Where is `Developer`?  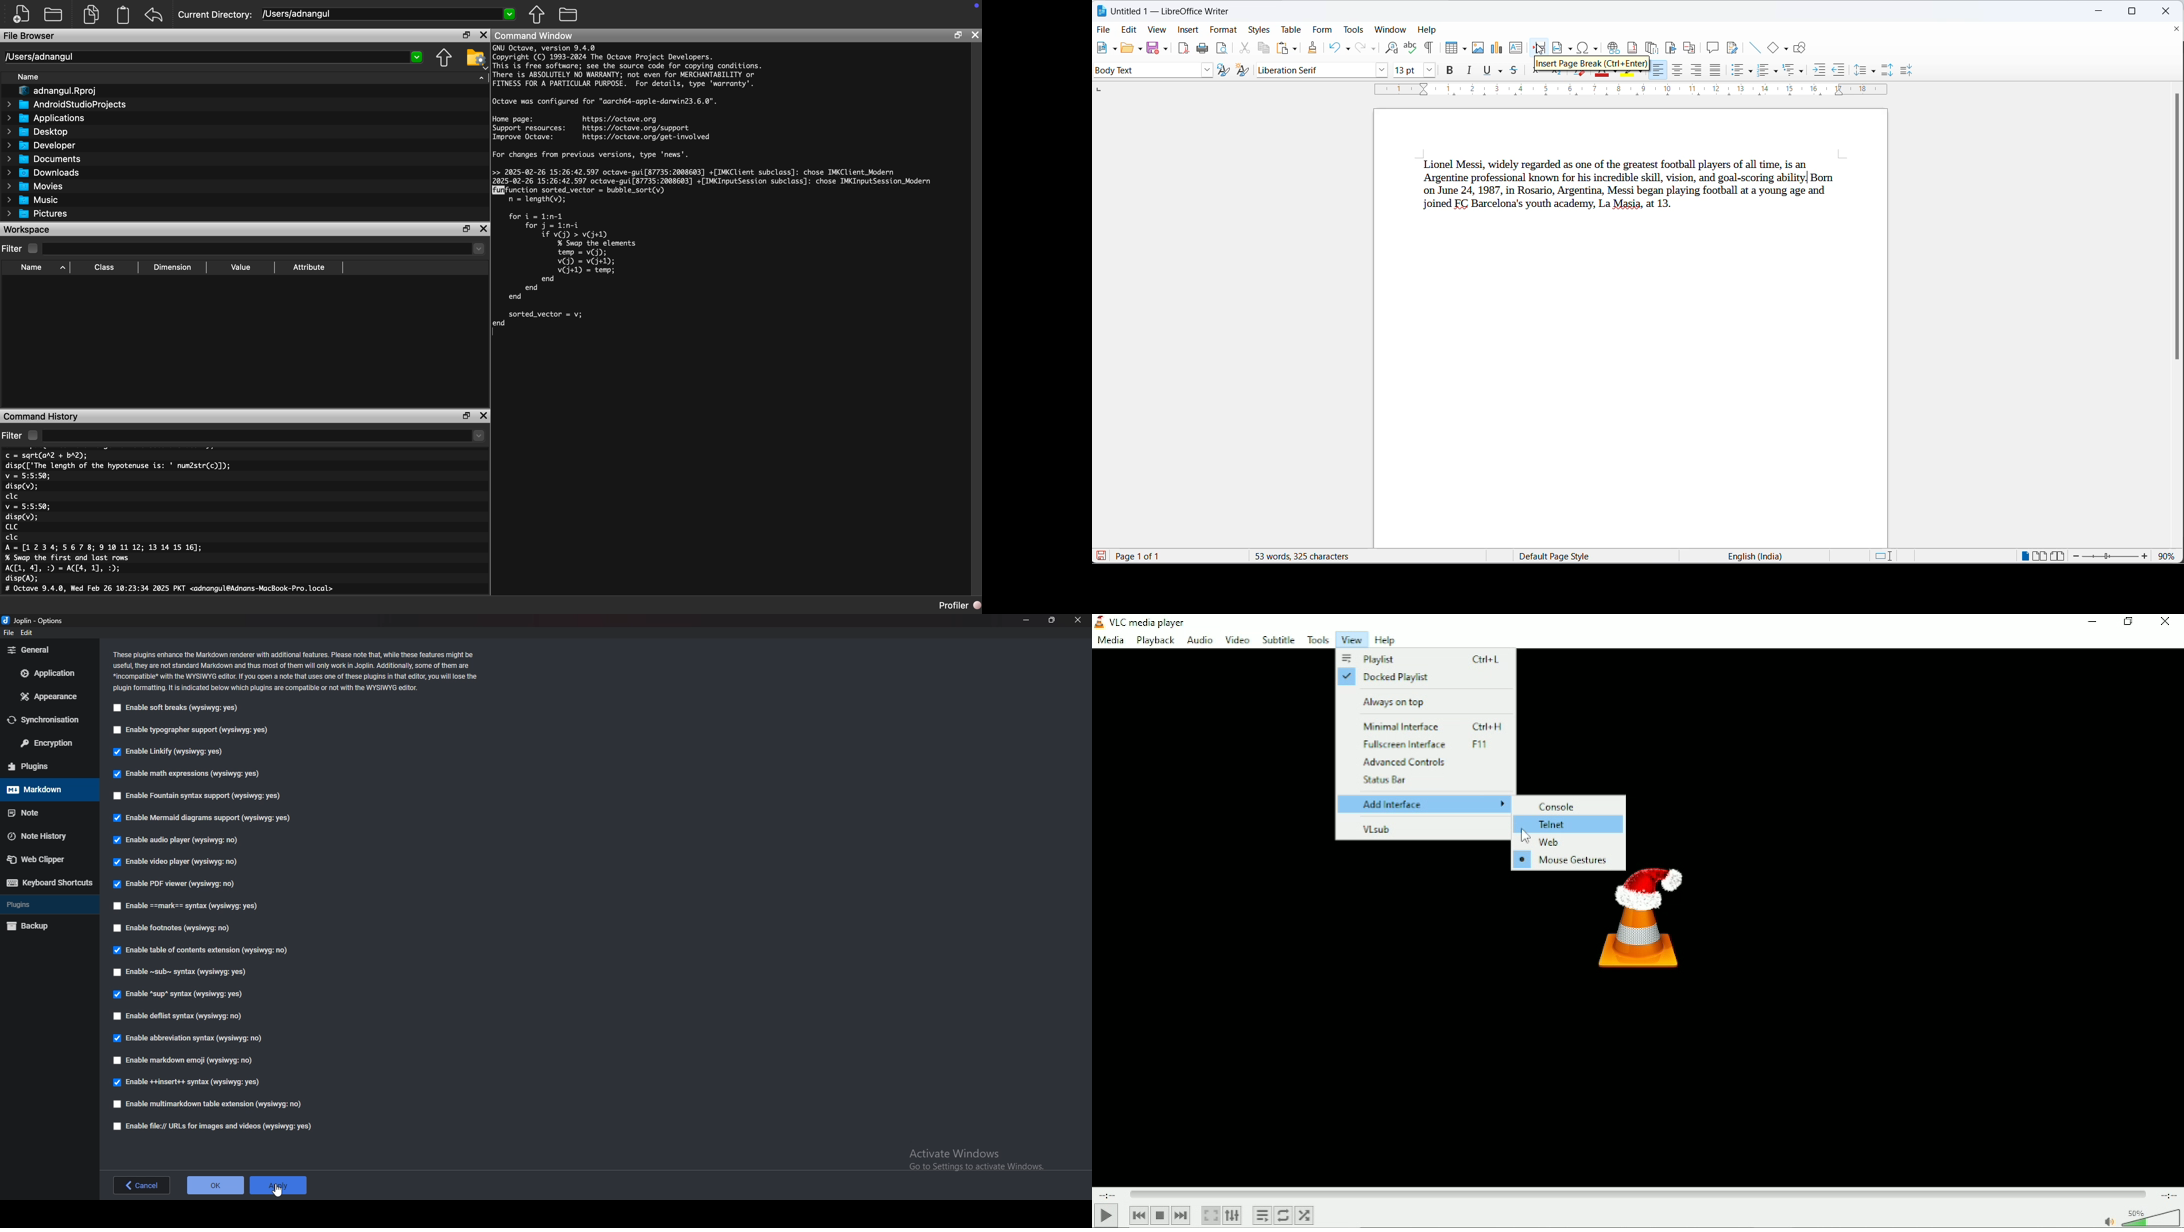 Developer is located at coordinates (40, 145).